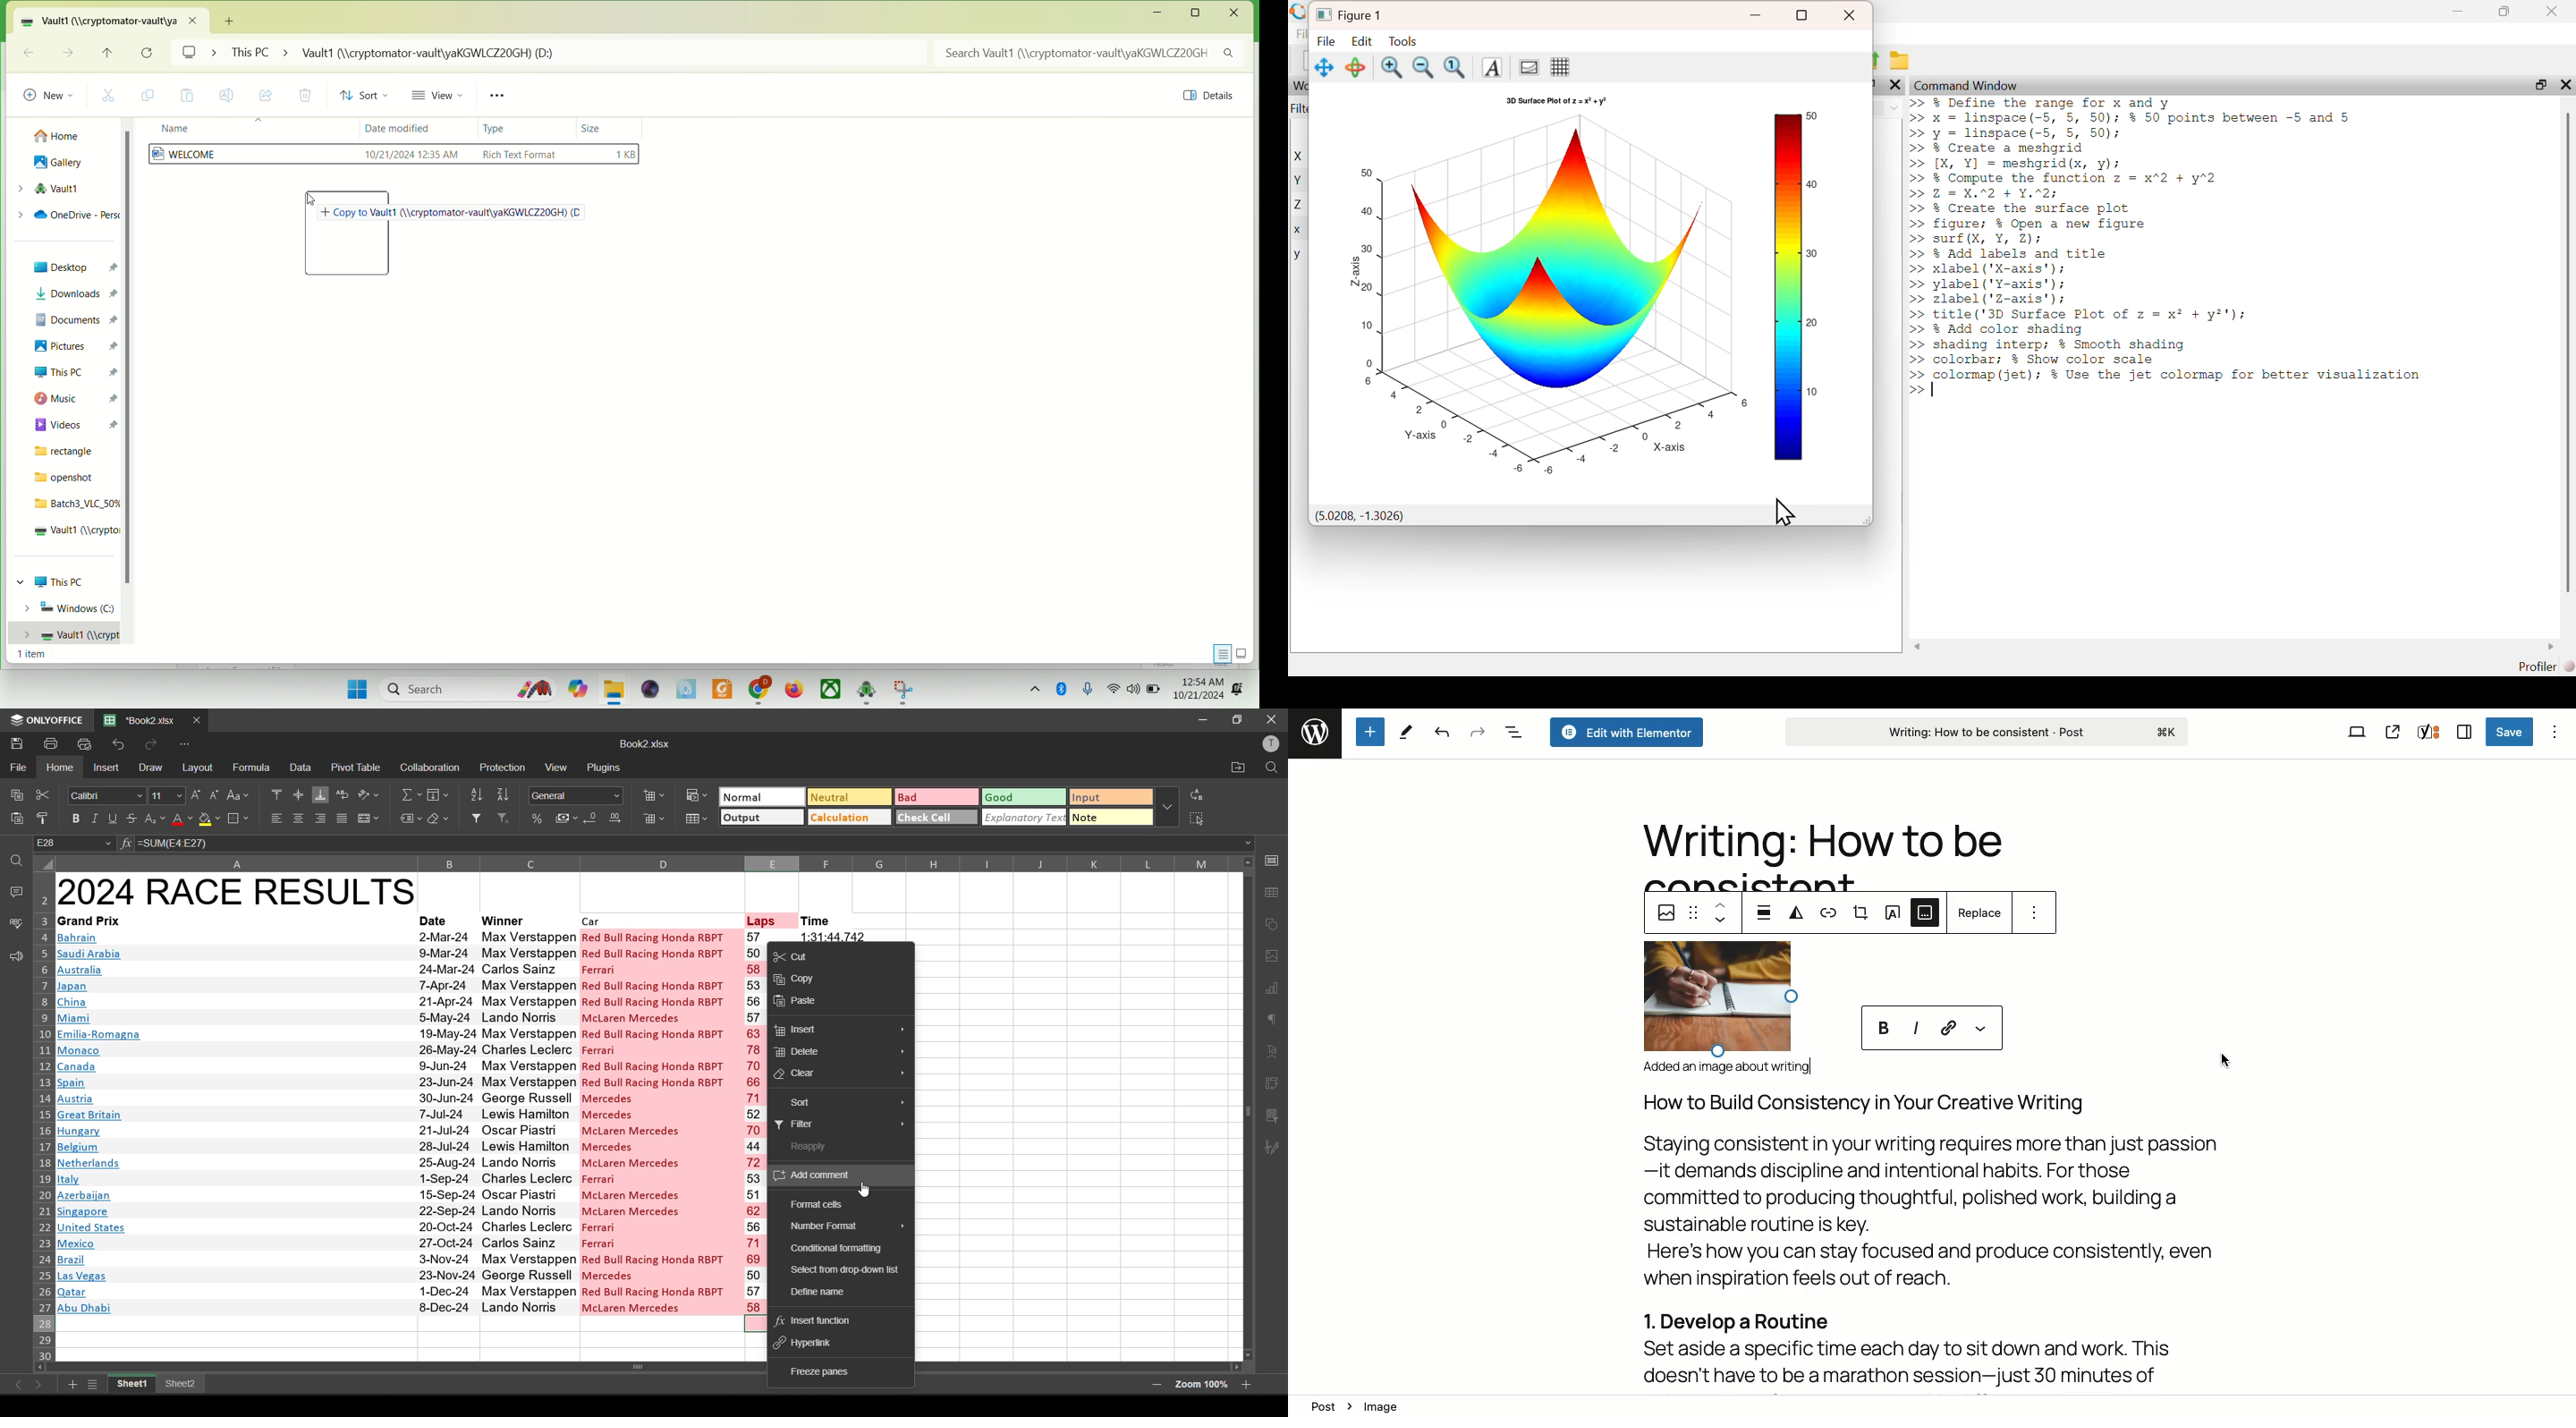  I want to click on scroll bar, so click(1250, 1108).